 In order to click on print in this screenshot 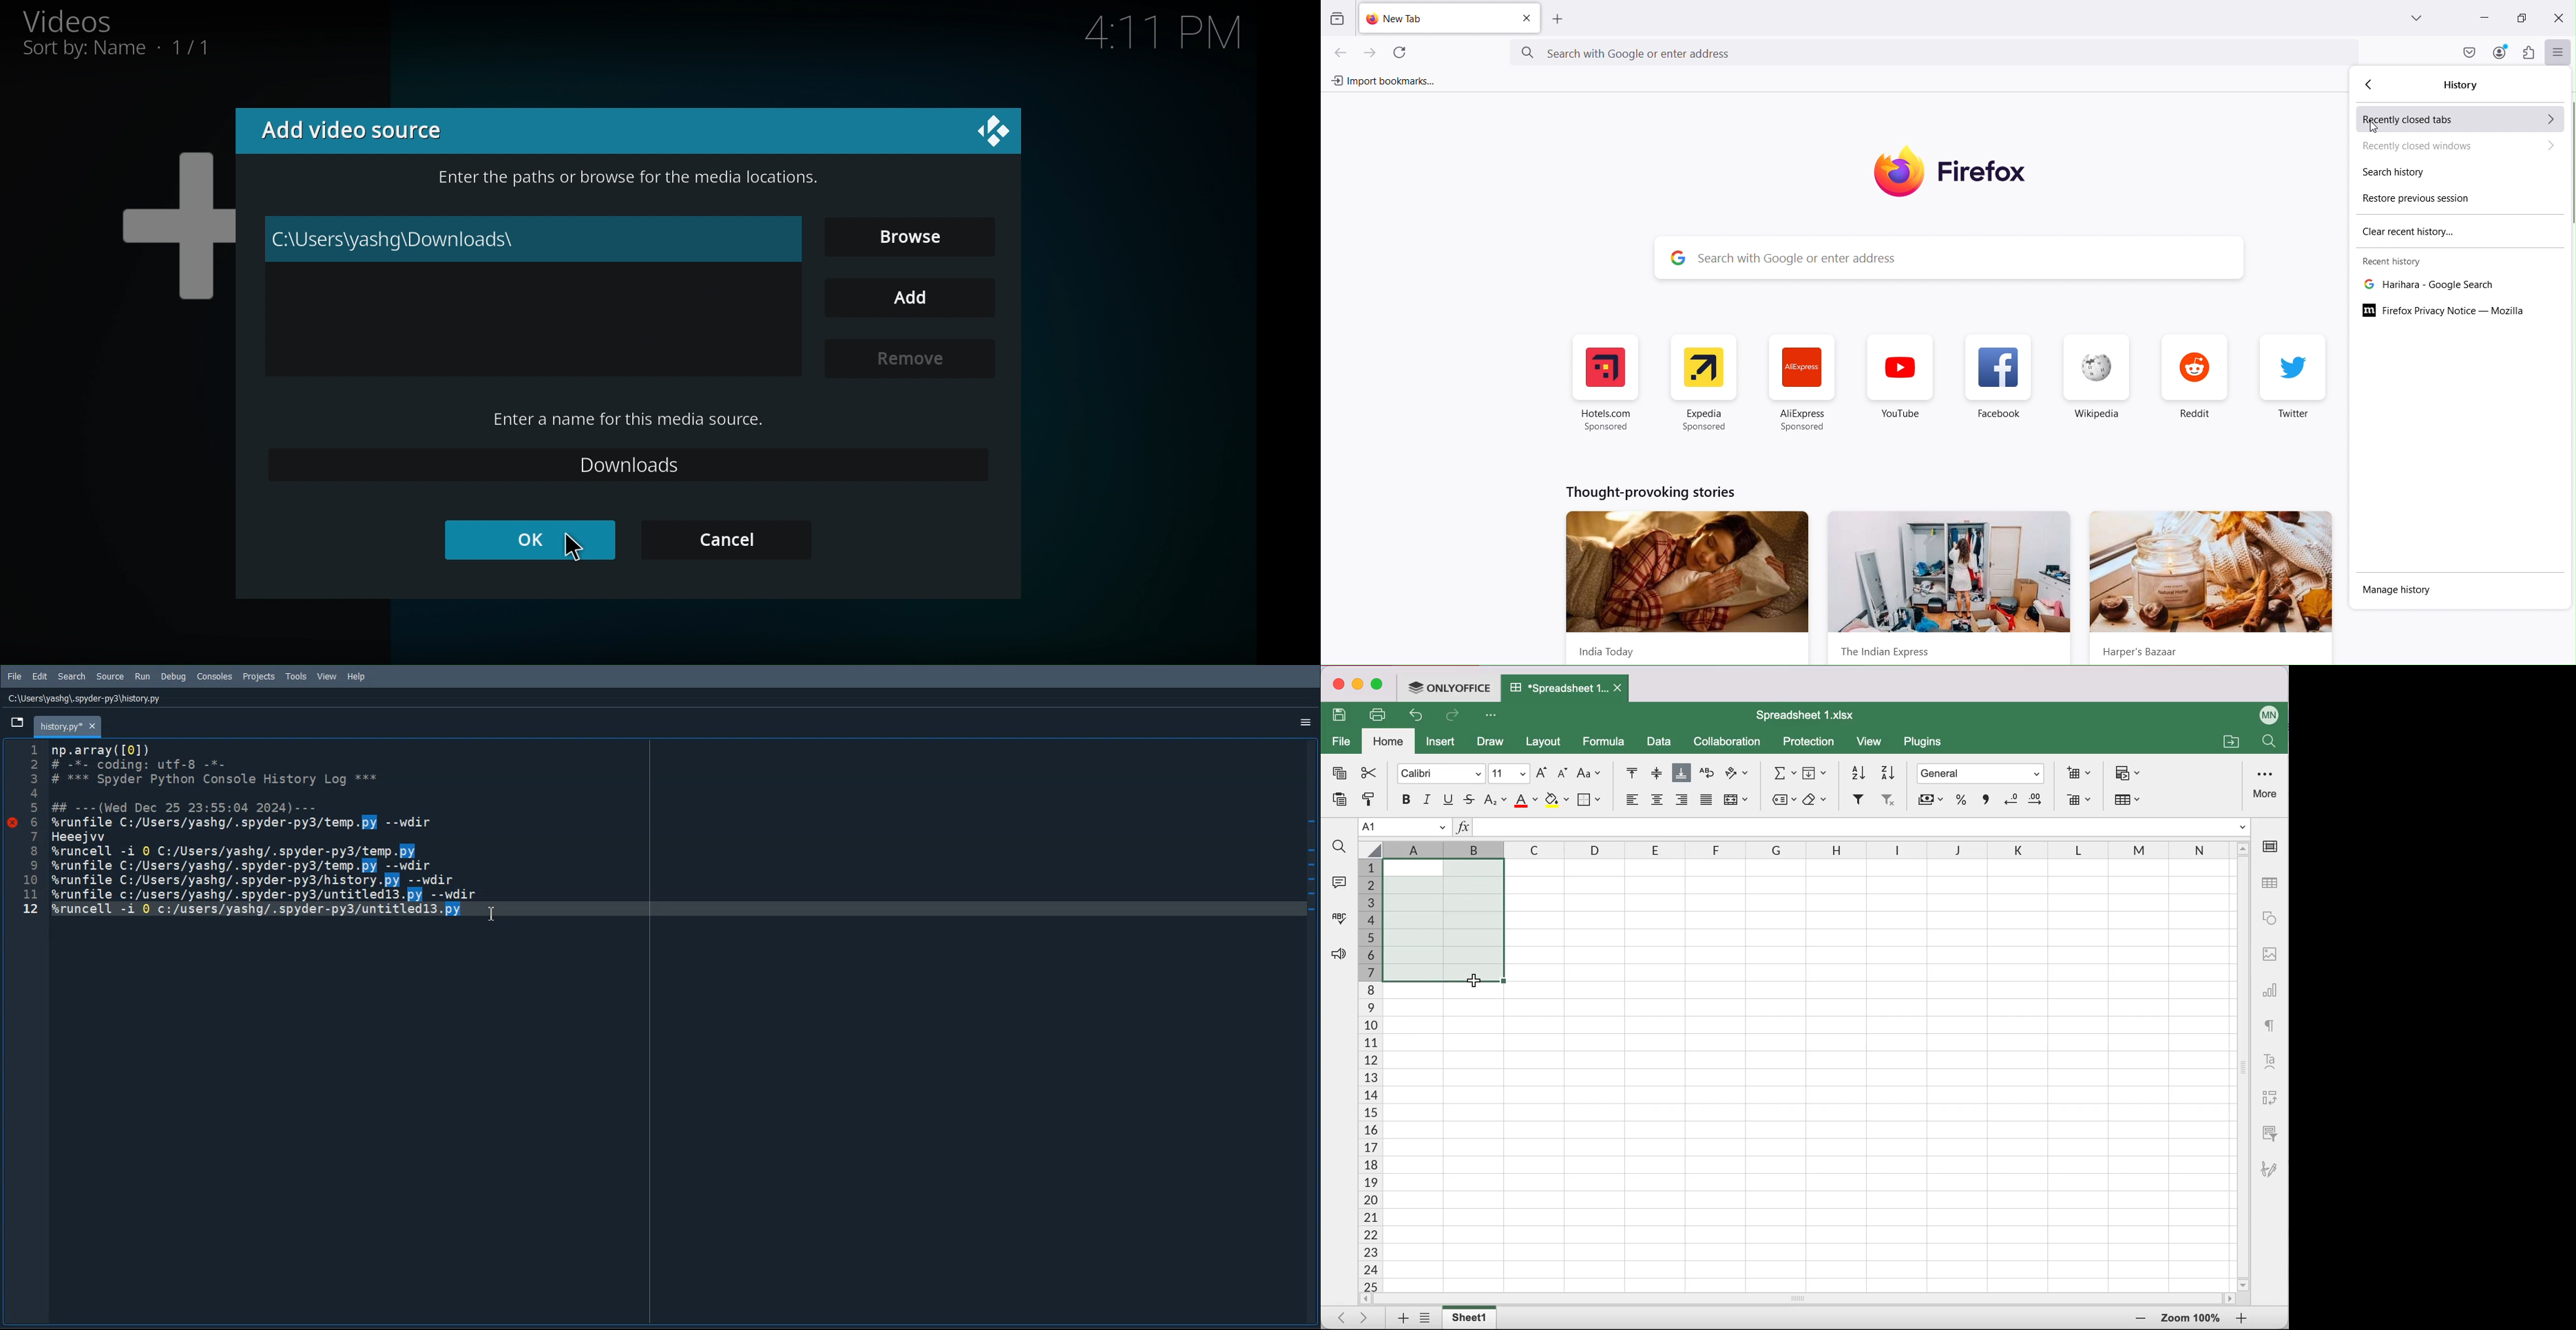, I will do `click(1381, 715)`.